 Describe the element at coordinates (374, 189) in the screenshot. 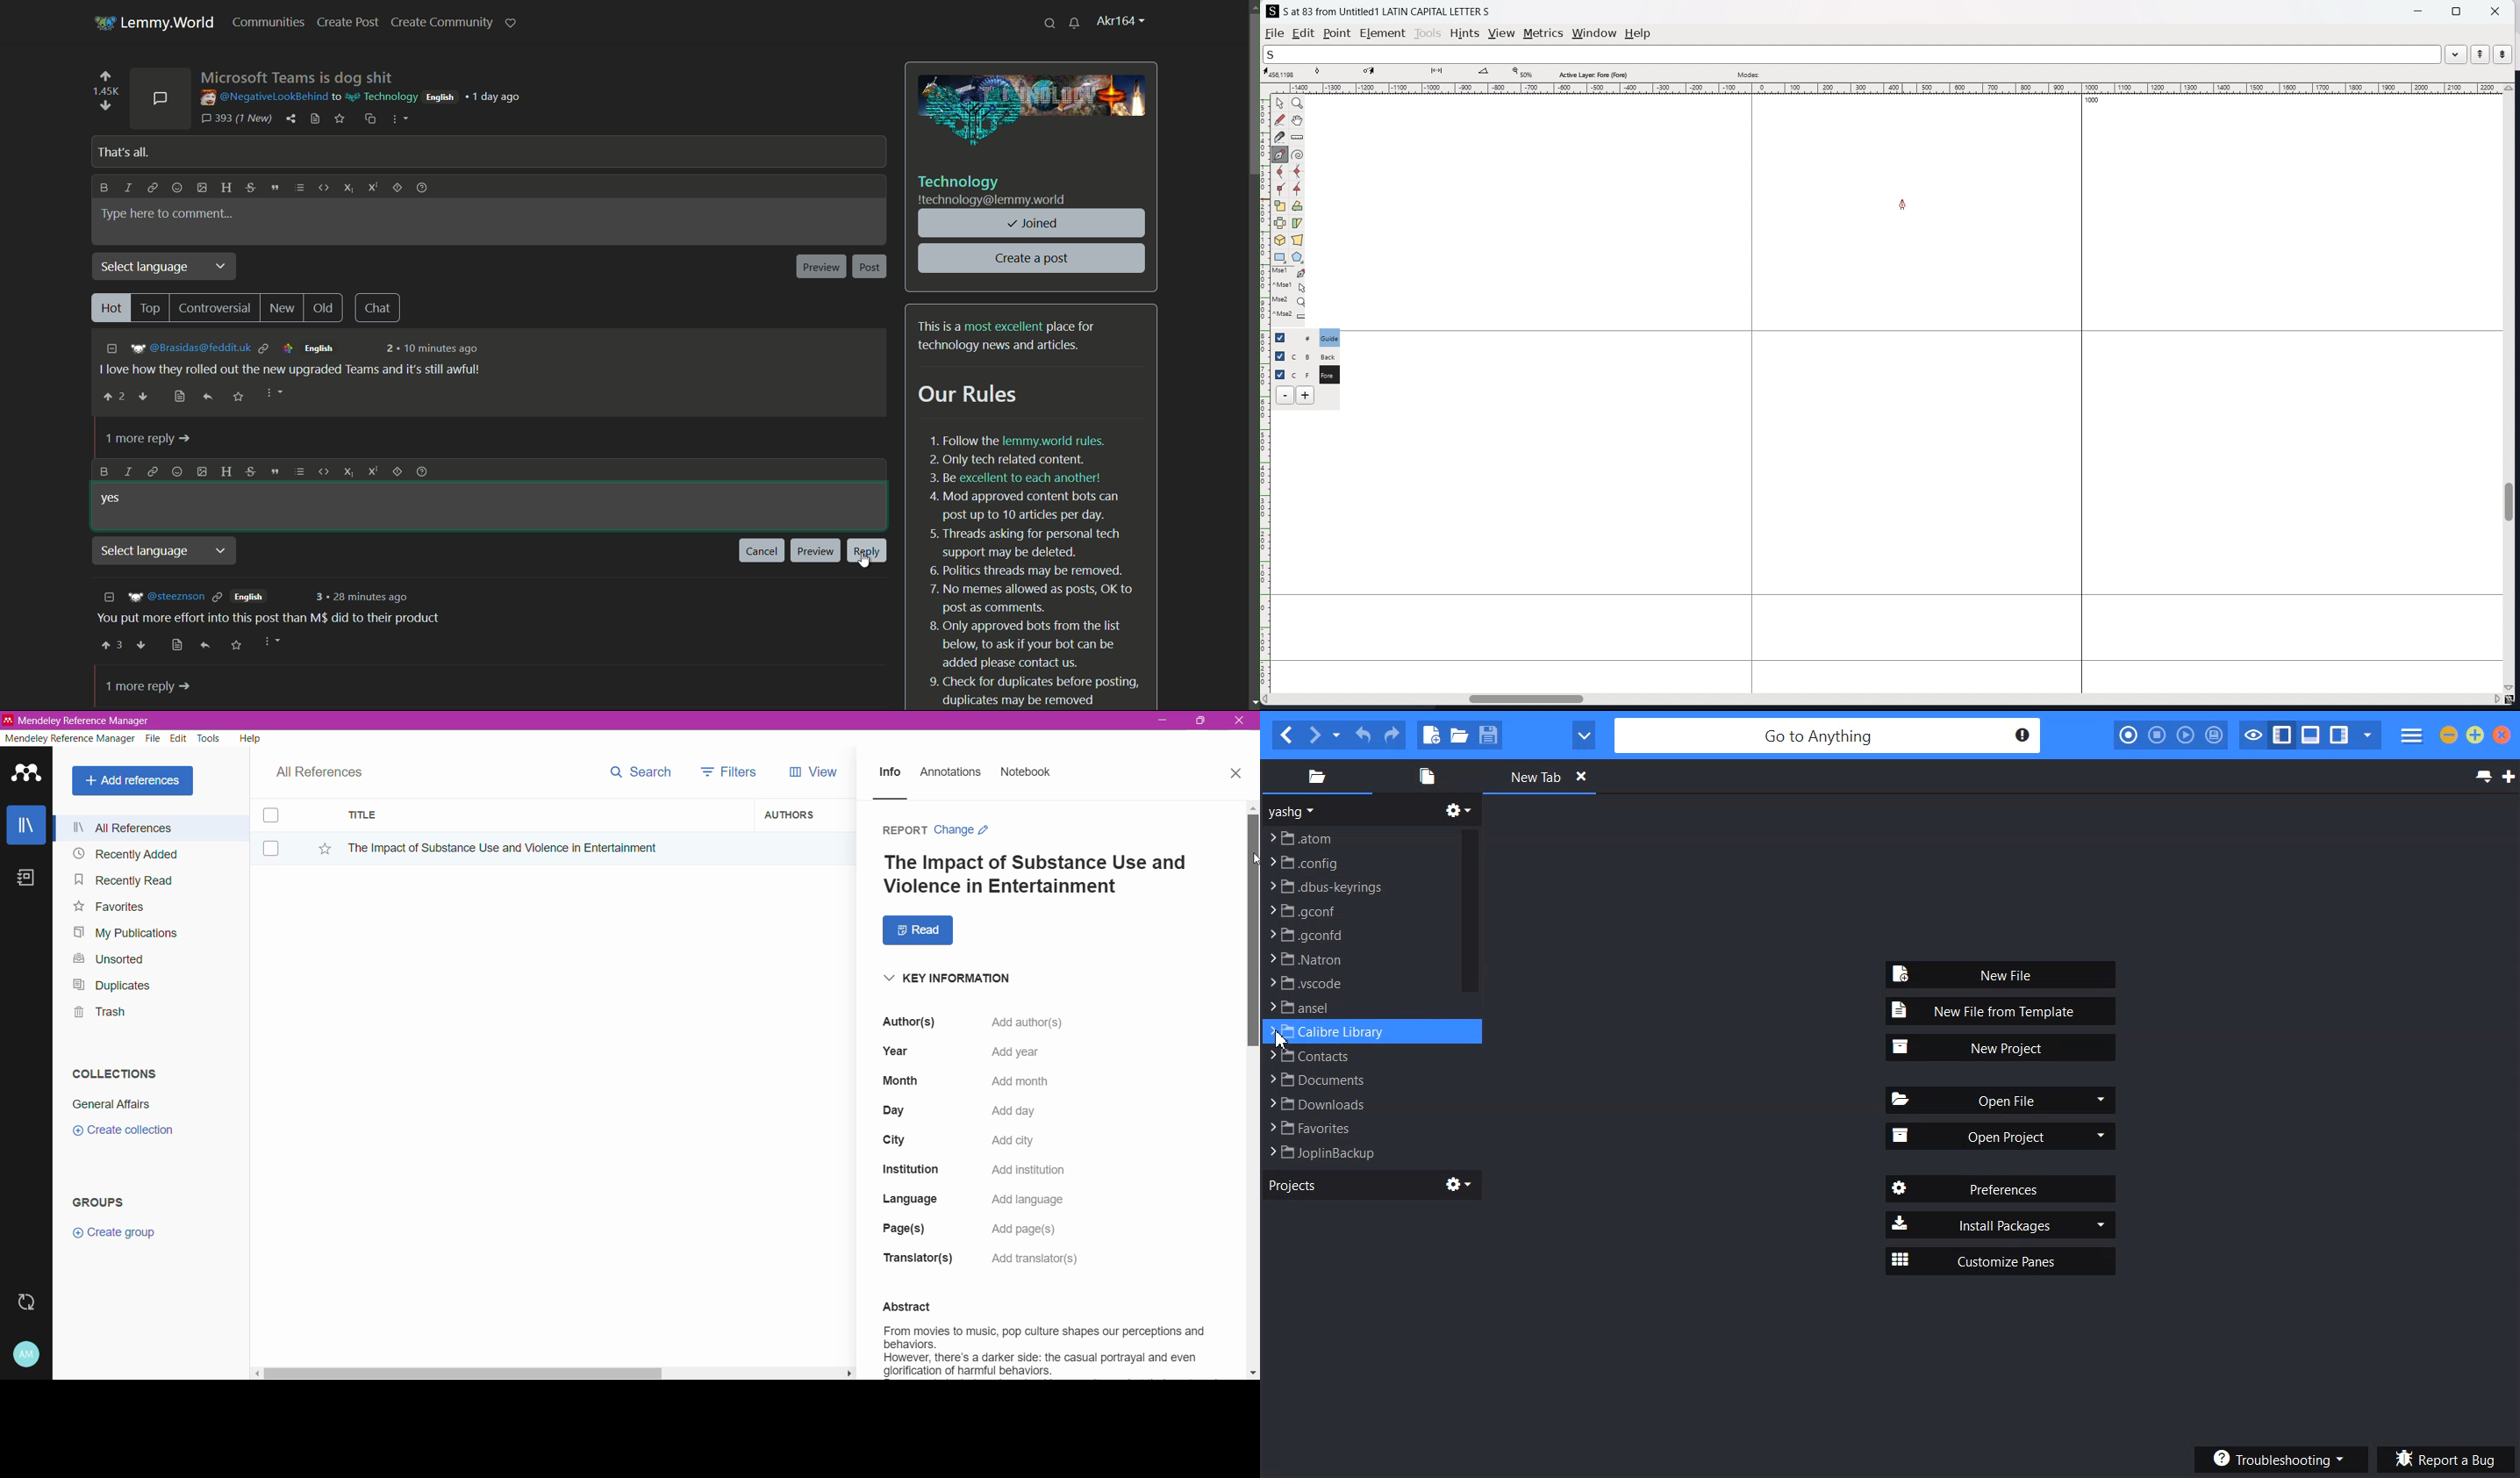

I see `superscript` at that location.